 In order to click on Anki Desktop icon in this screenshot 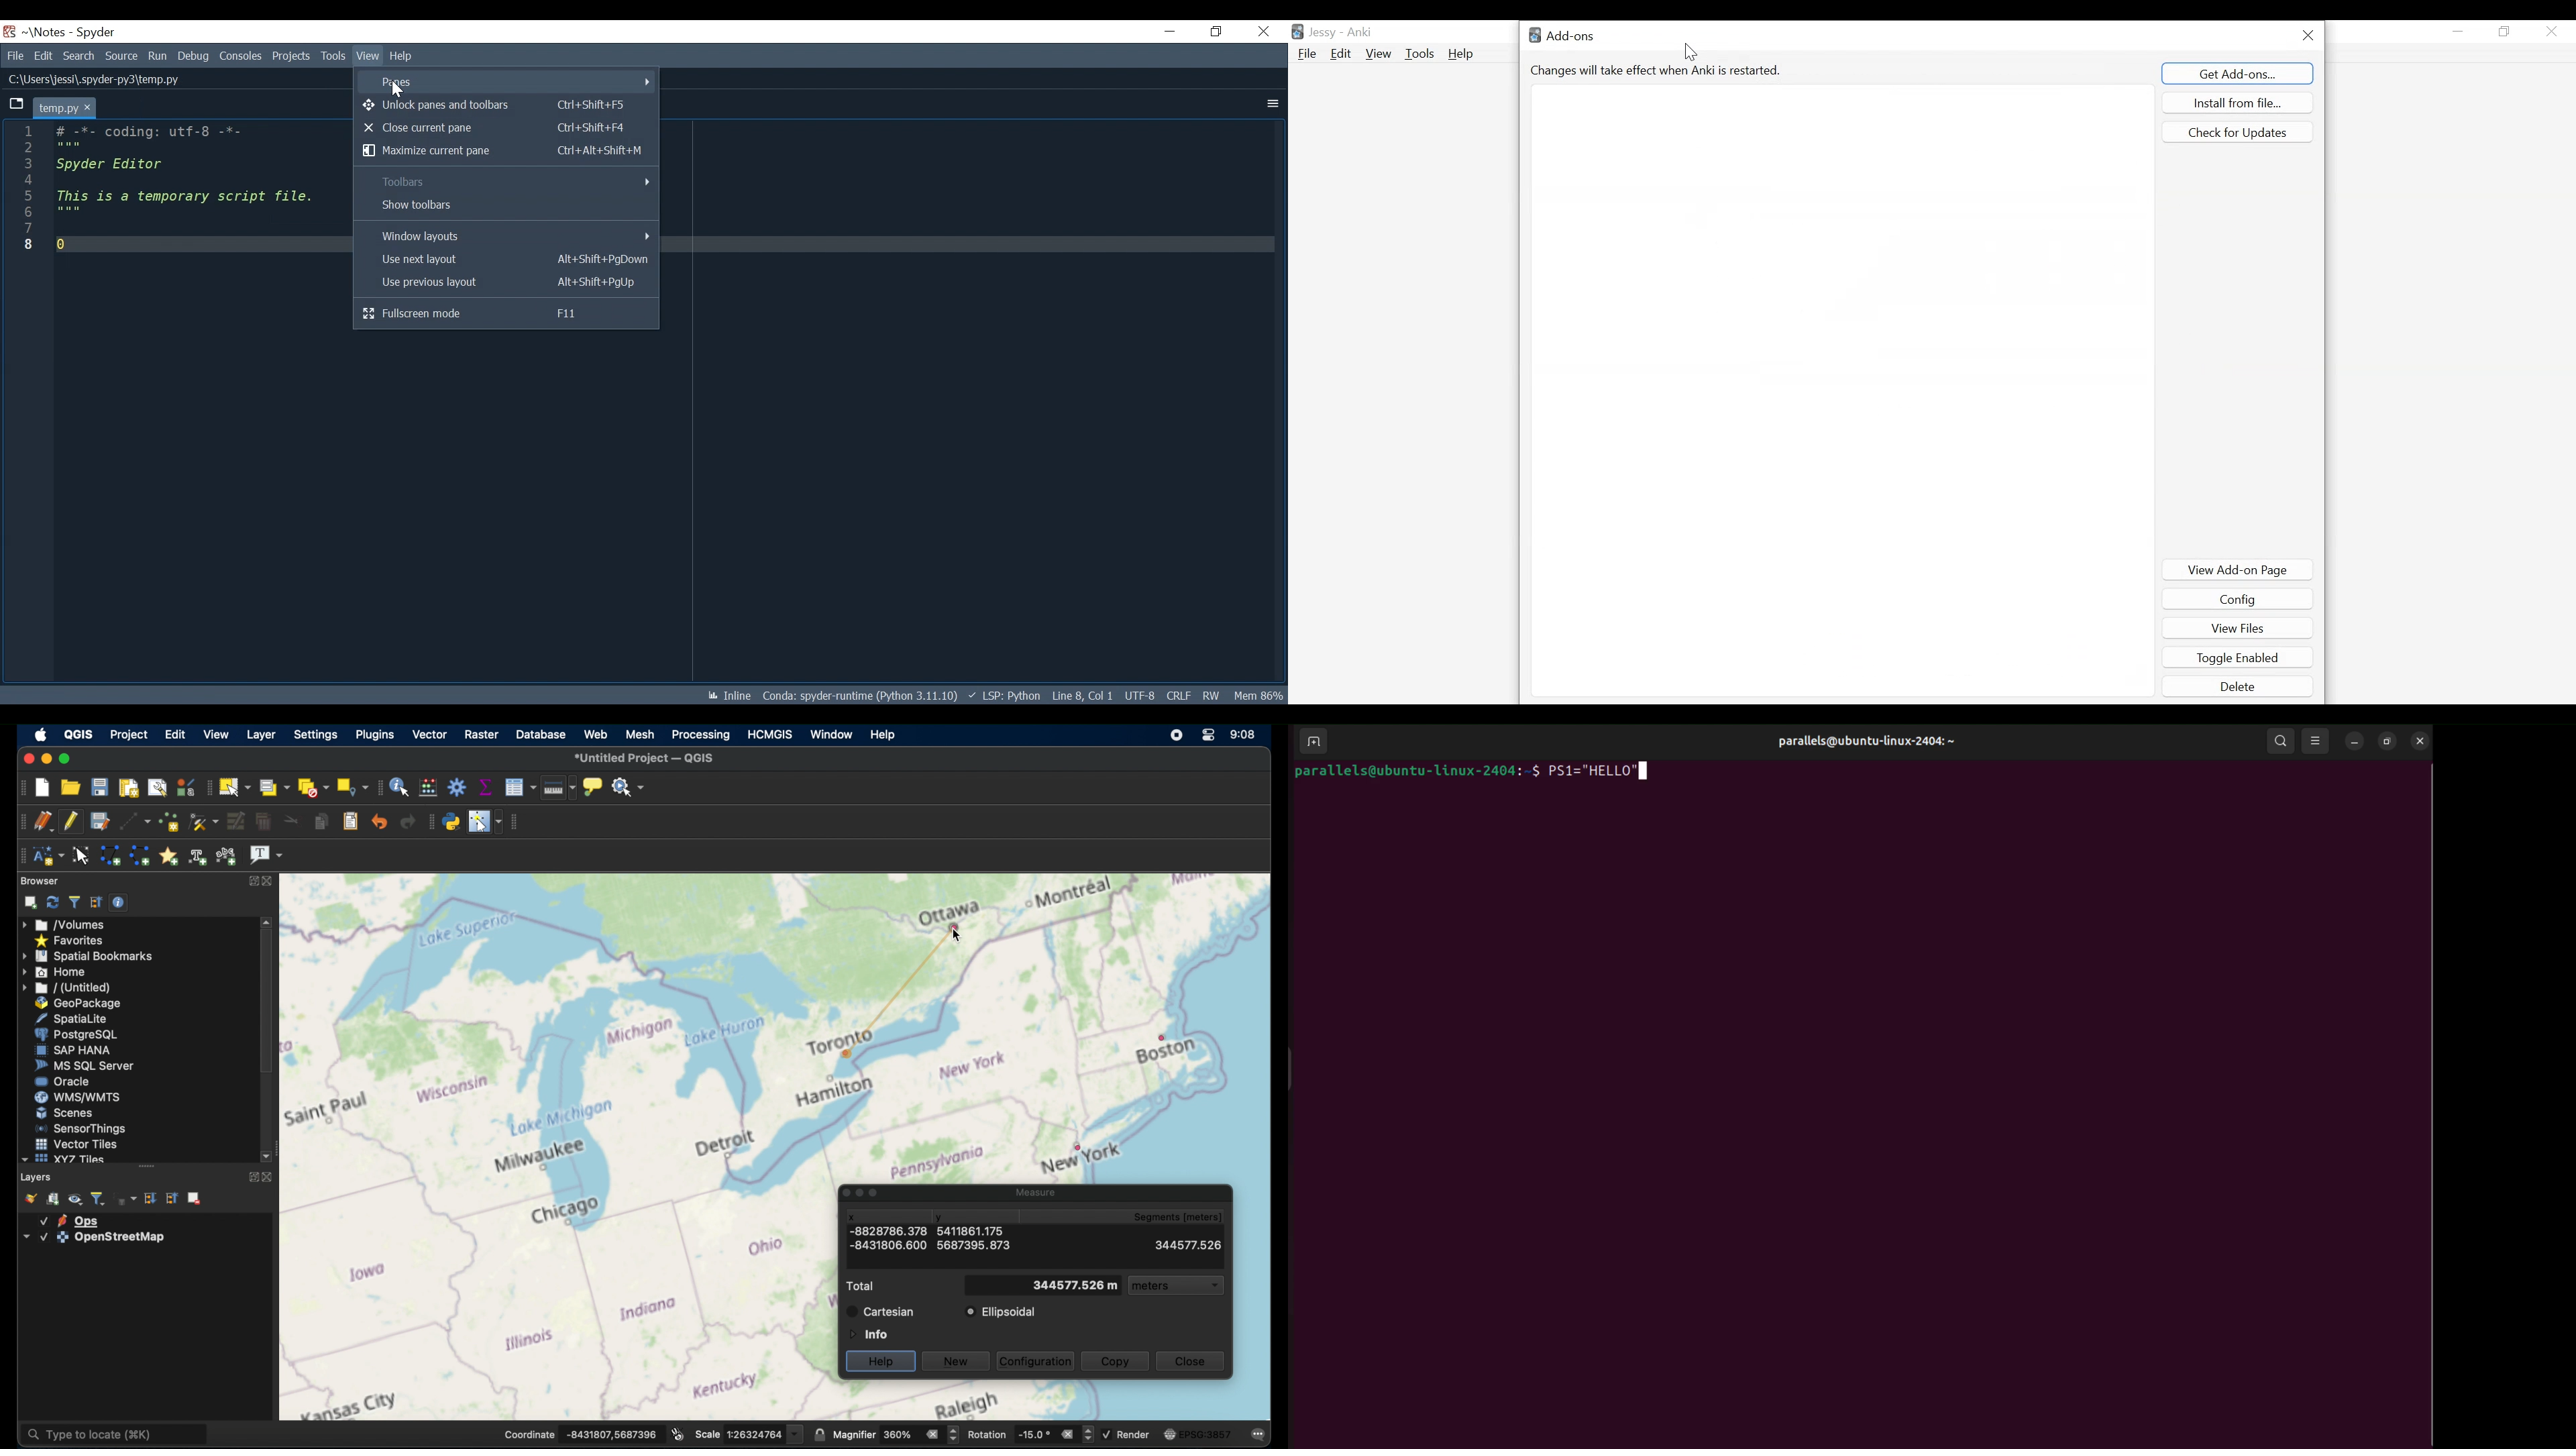, I will do `click(1297, 32)`.